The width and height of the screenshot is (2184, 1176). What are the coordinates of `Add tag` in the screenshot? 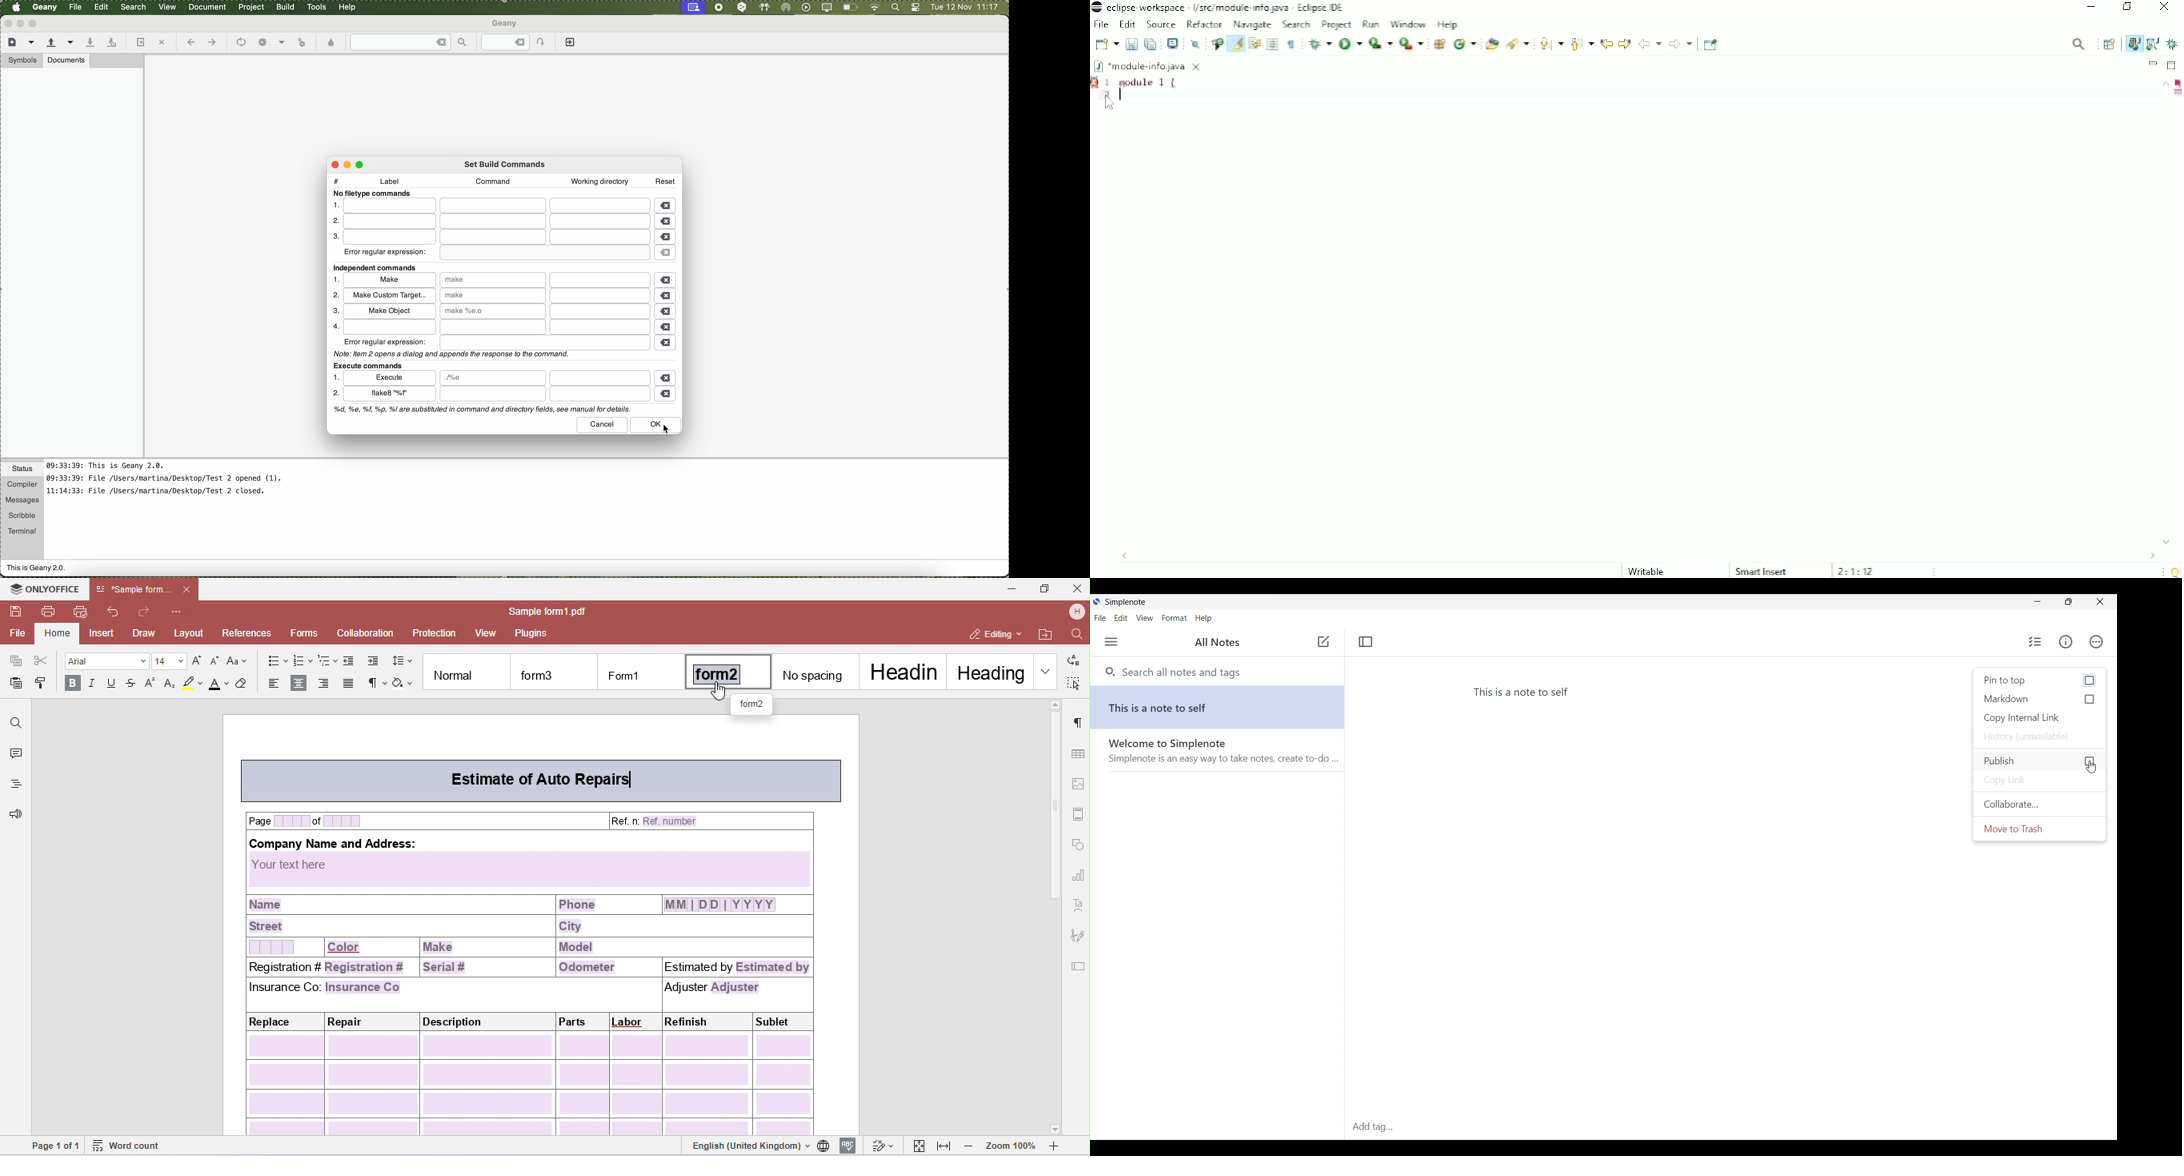 It's located at (1377, 1127).